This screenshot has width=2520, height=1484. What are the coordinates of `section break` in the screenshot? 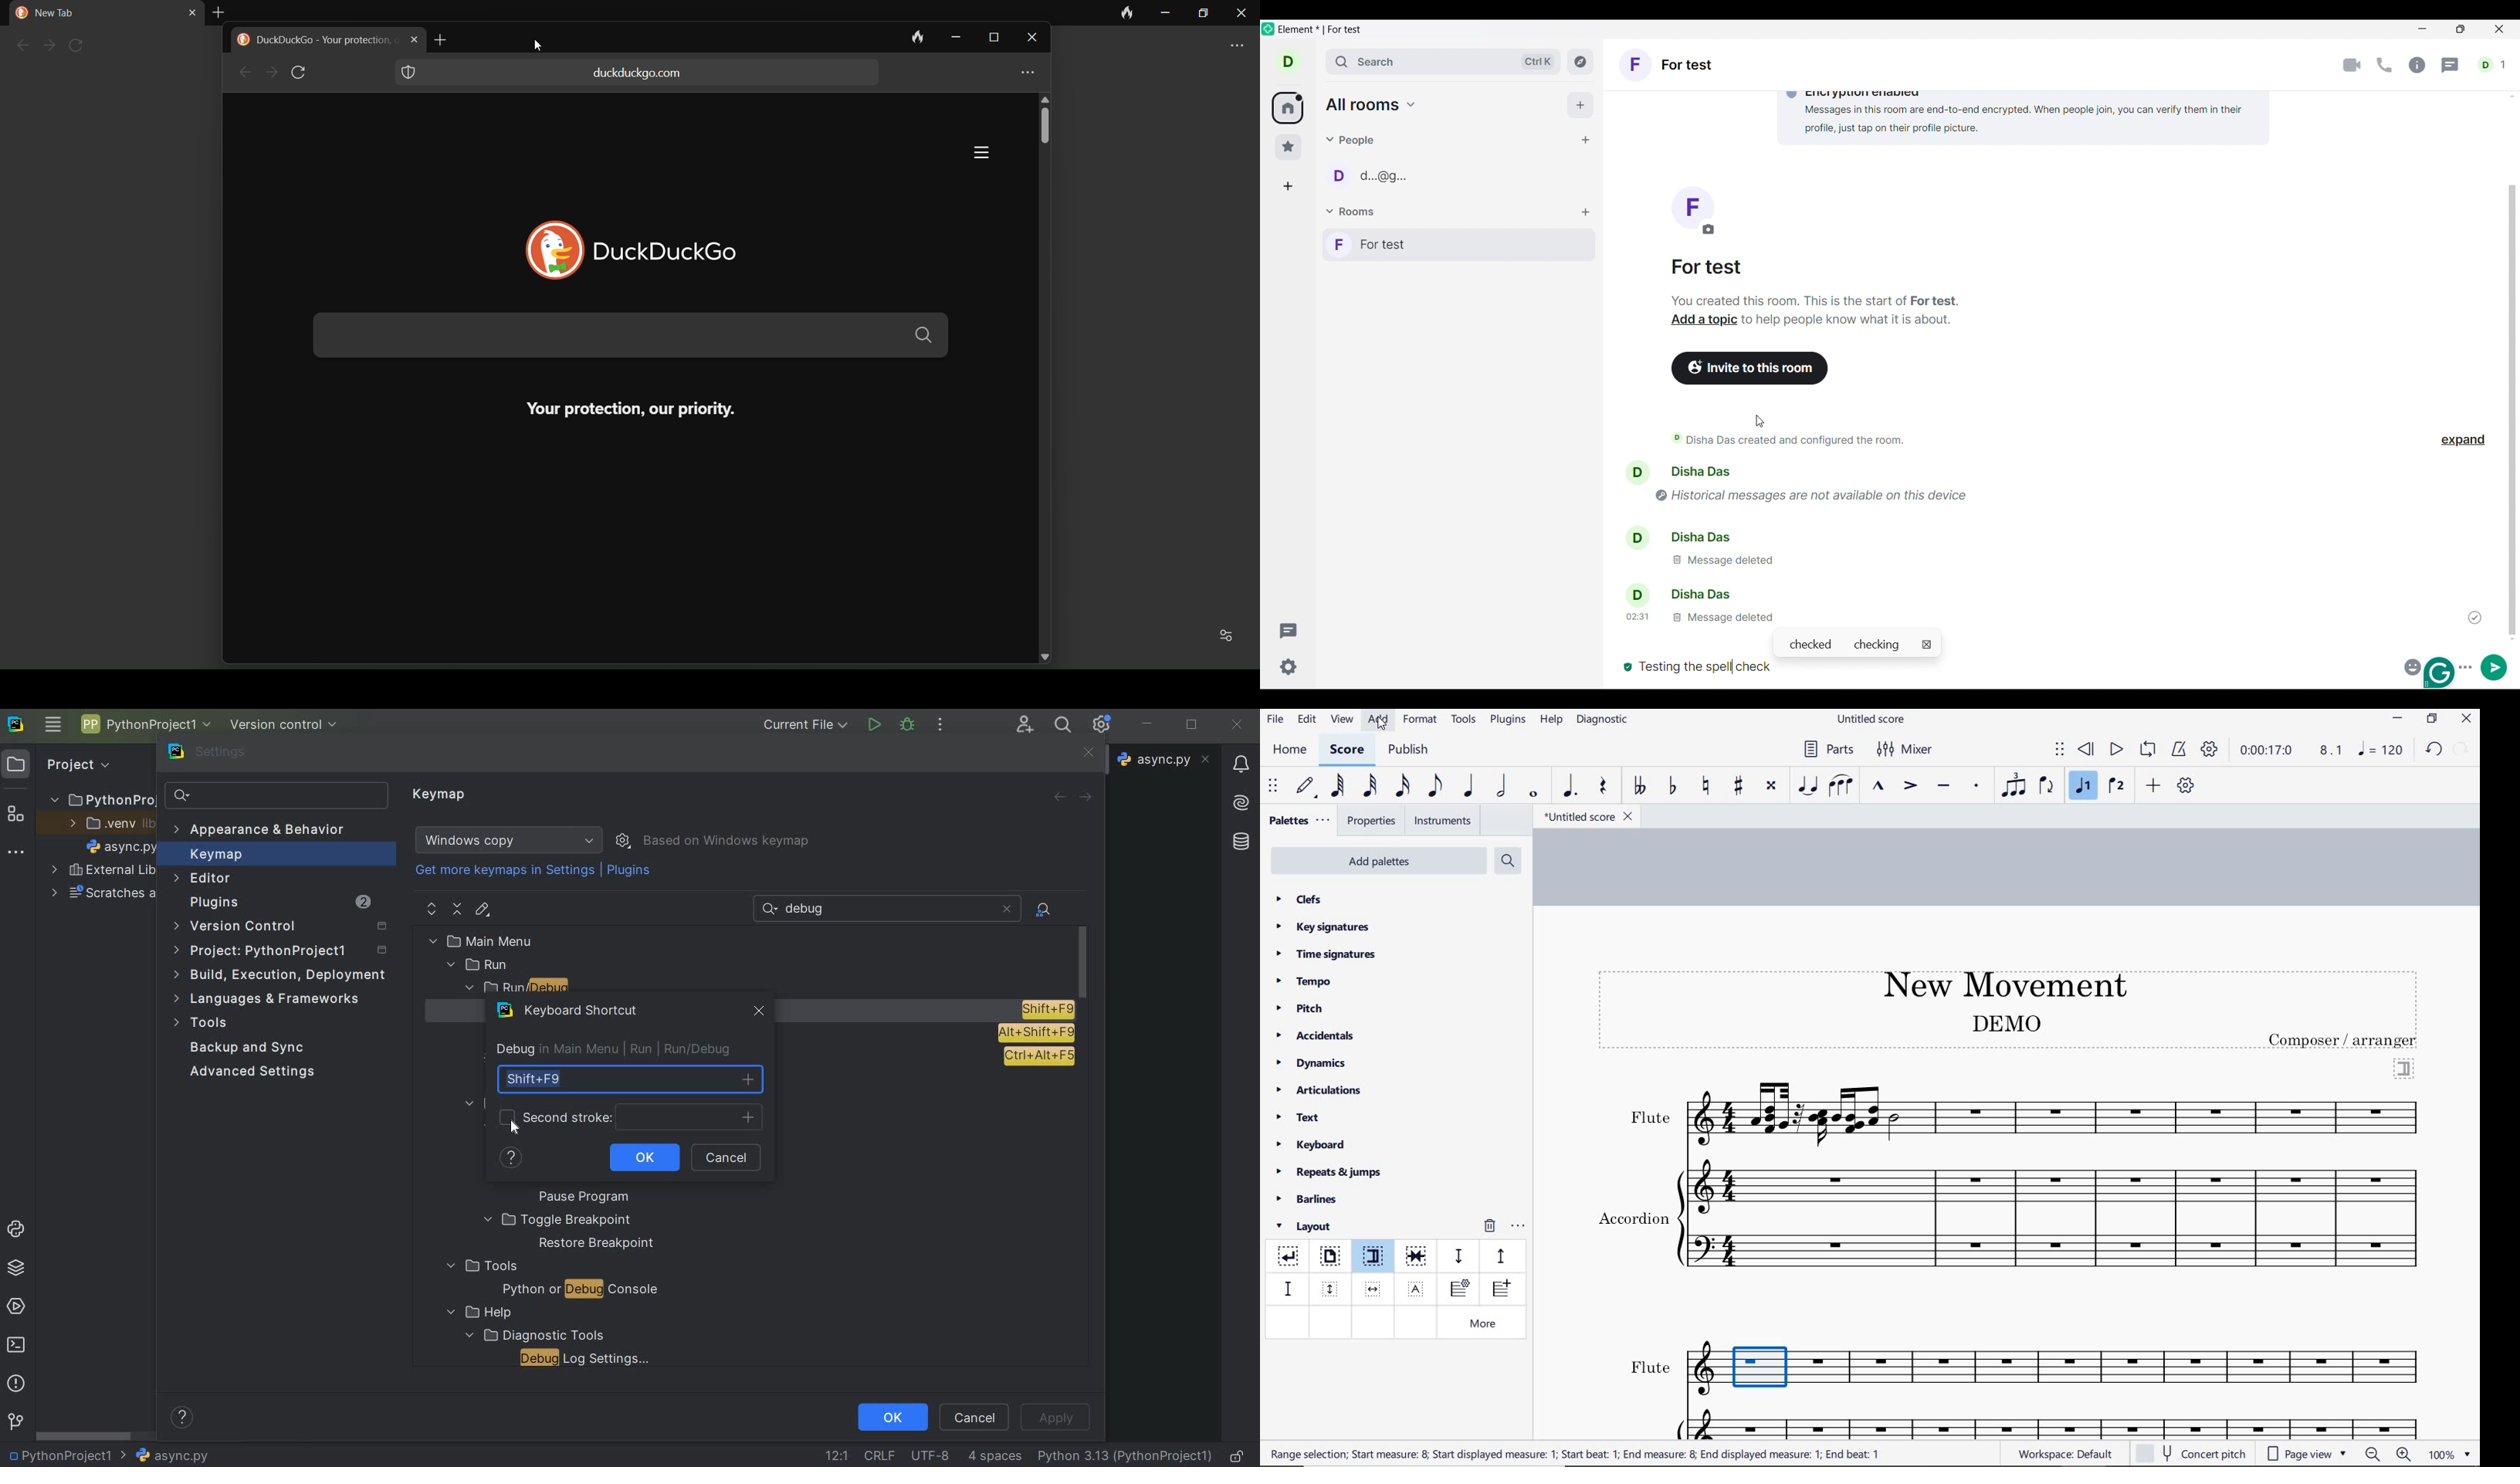 It's located at (2405, 1067).